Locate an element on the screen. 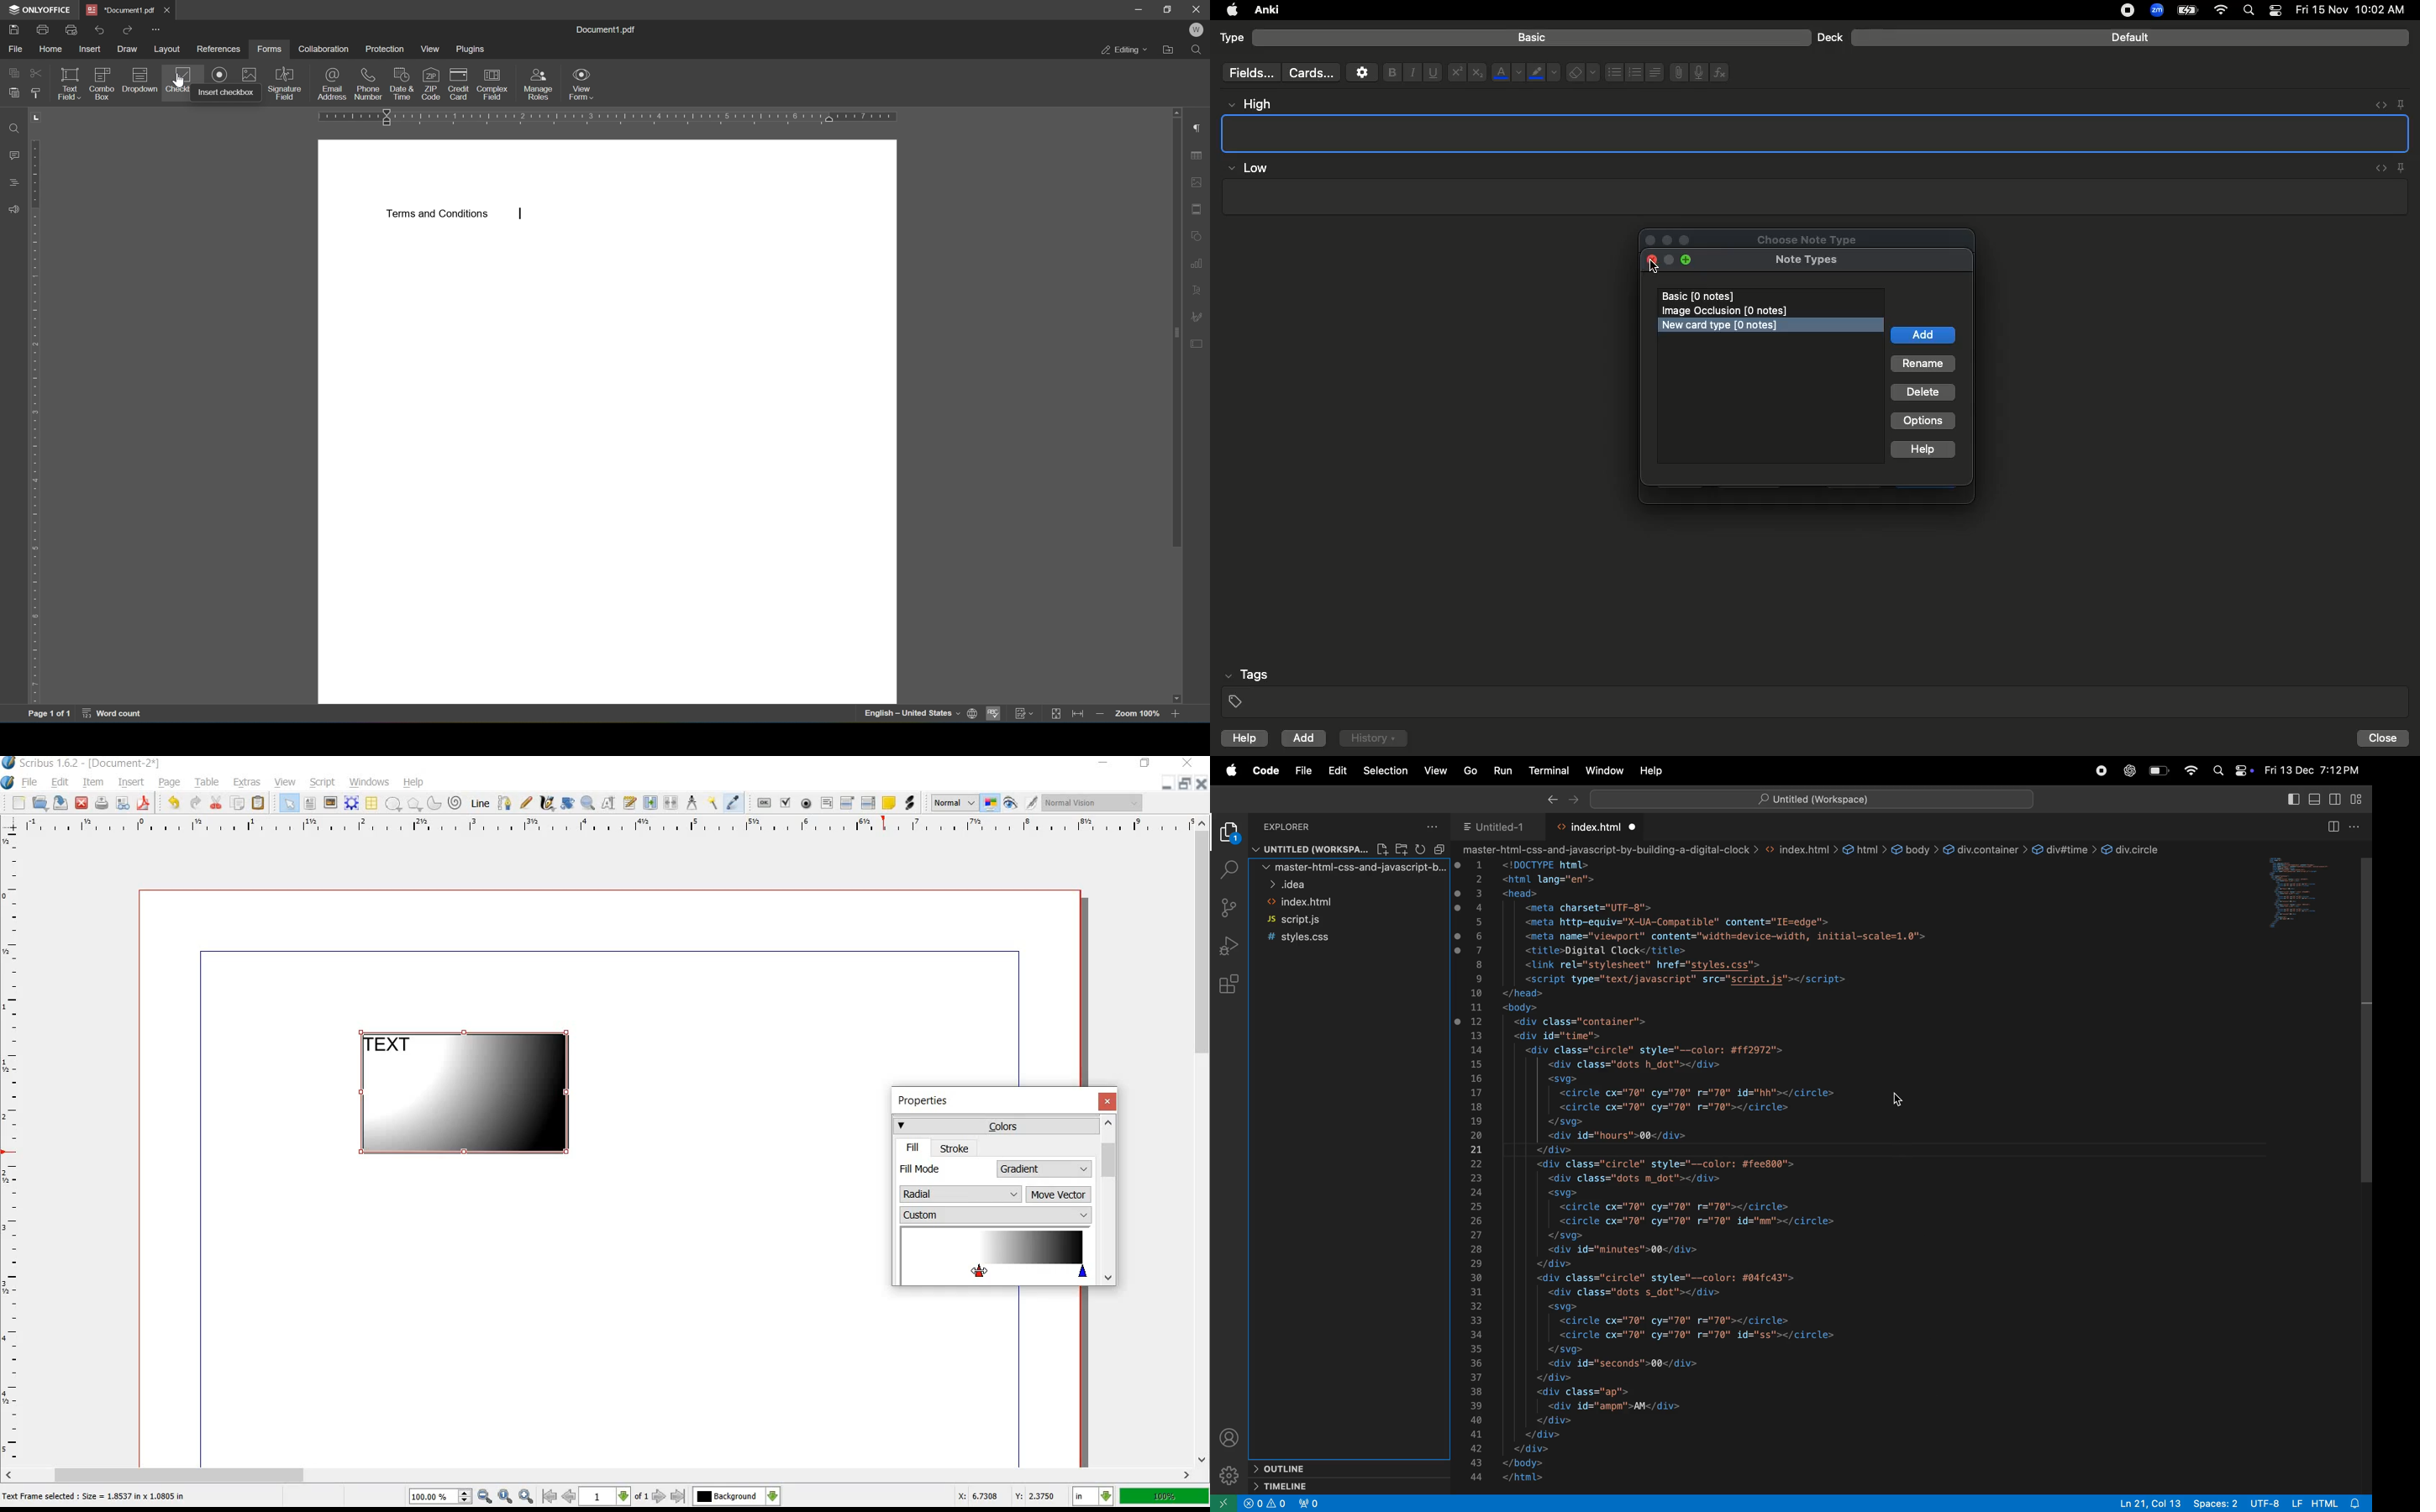 The image size is (2436, 1512). Bullet is located at coordinates (1613, 72).